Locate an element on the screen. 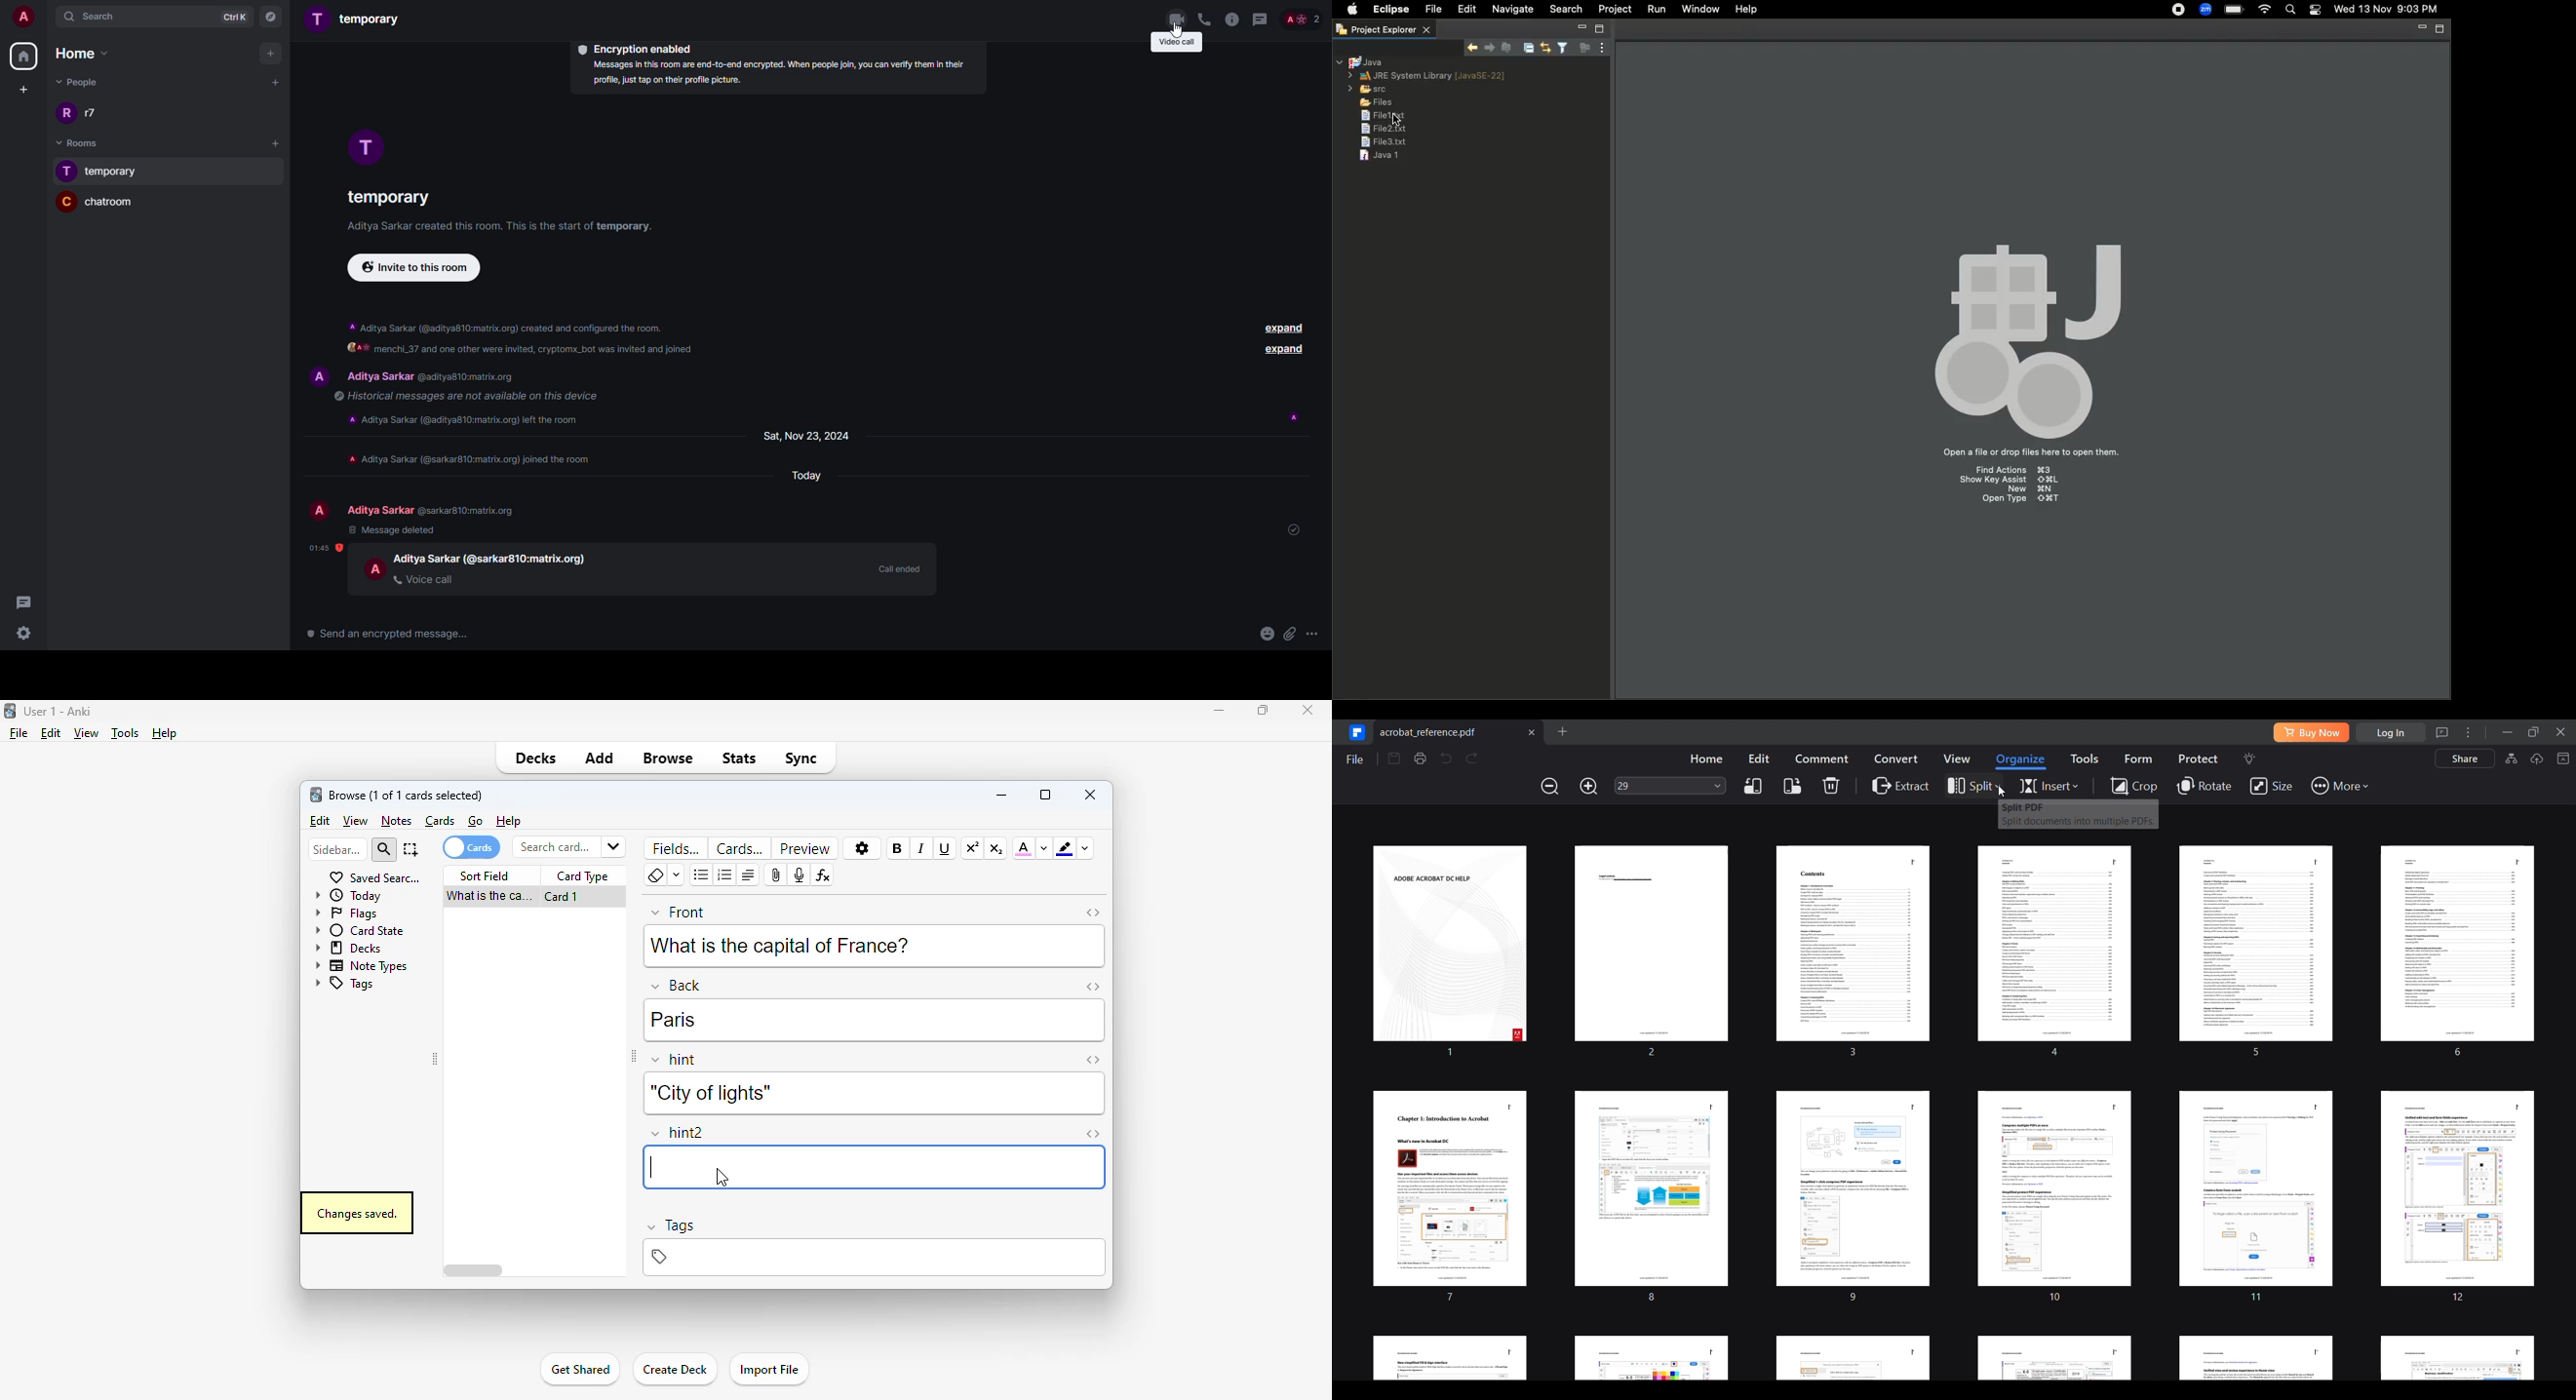 The height and width of the screenshot is (1400, 2576). ctrlK is located at coordinates (230, 16).